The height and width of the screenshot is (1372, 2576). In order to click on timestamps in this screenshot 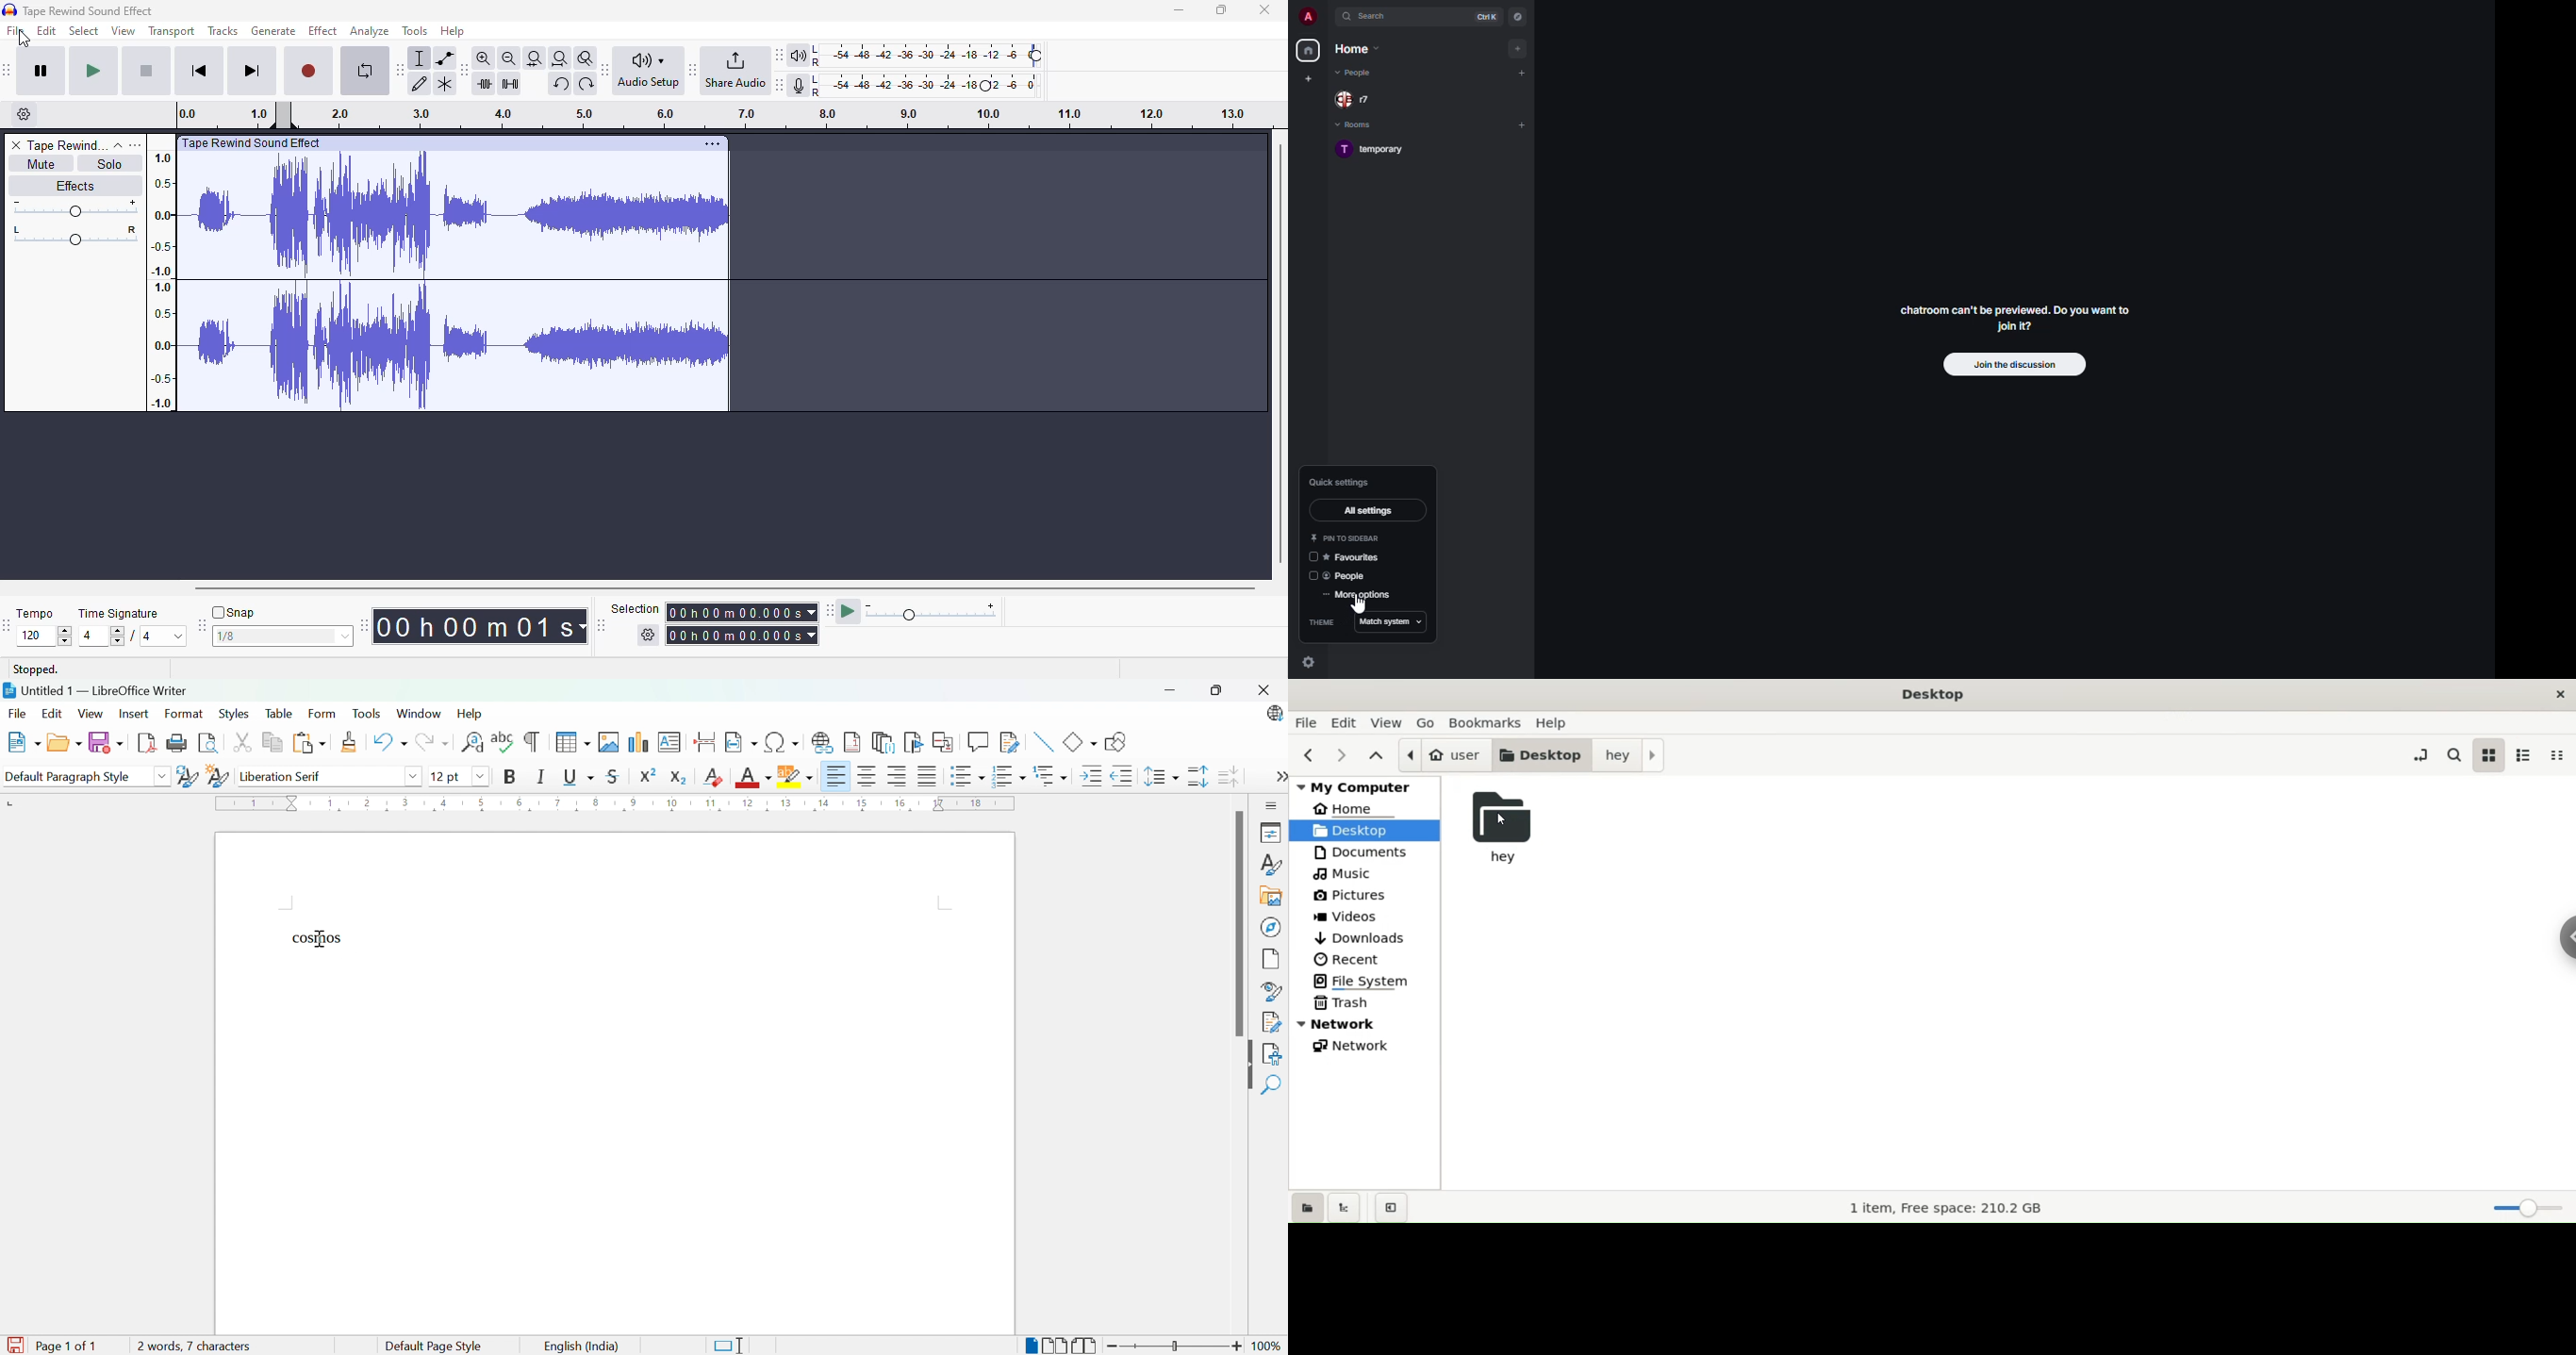, I will do `click(160, 279)`.